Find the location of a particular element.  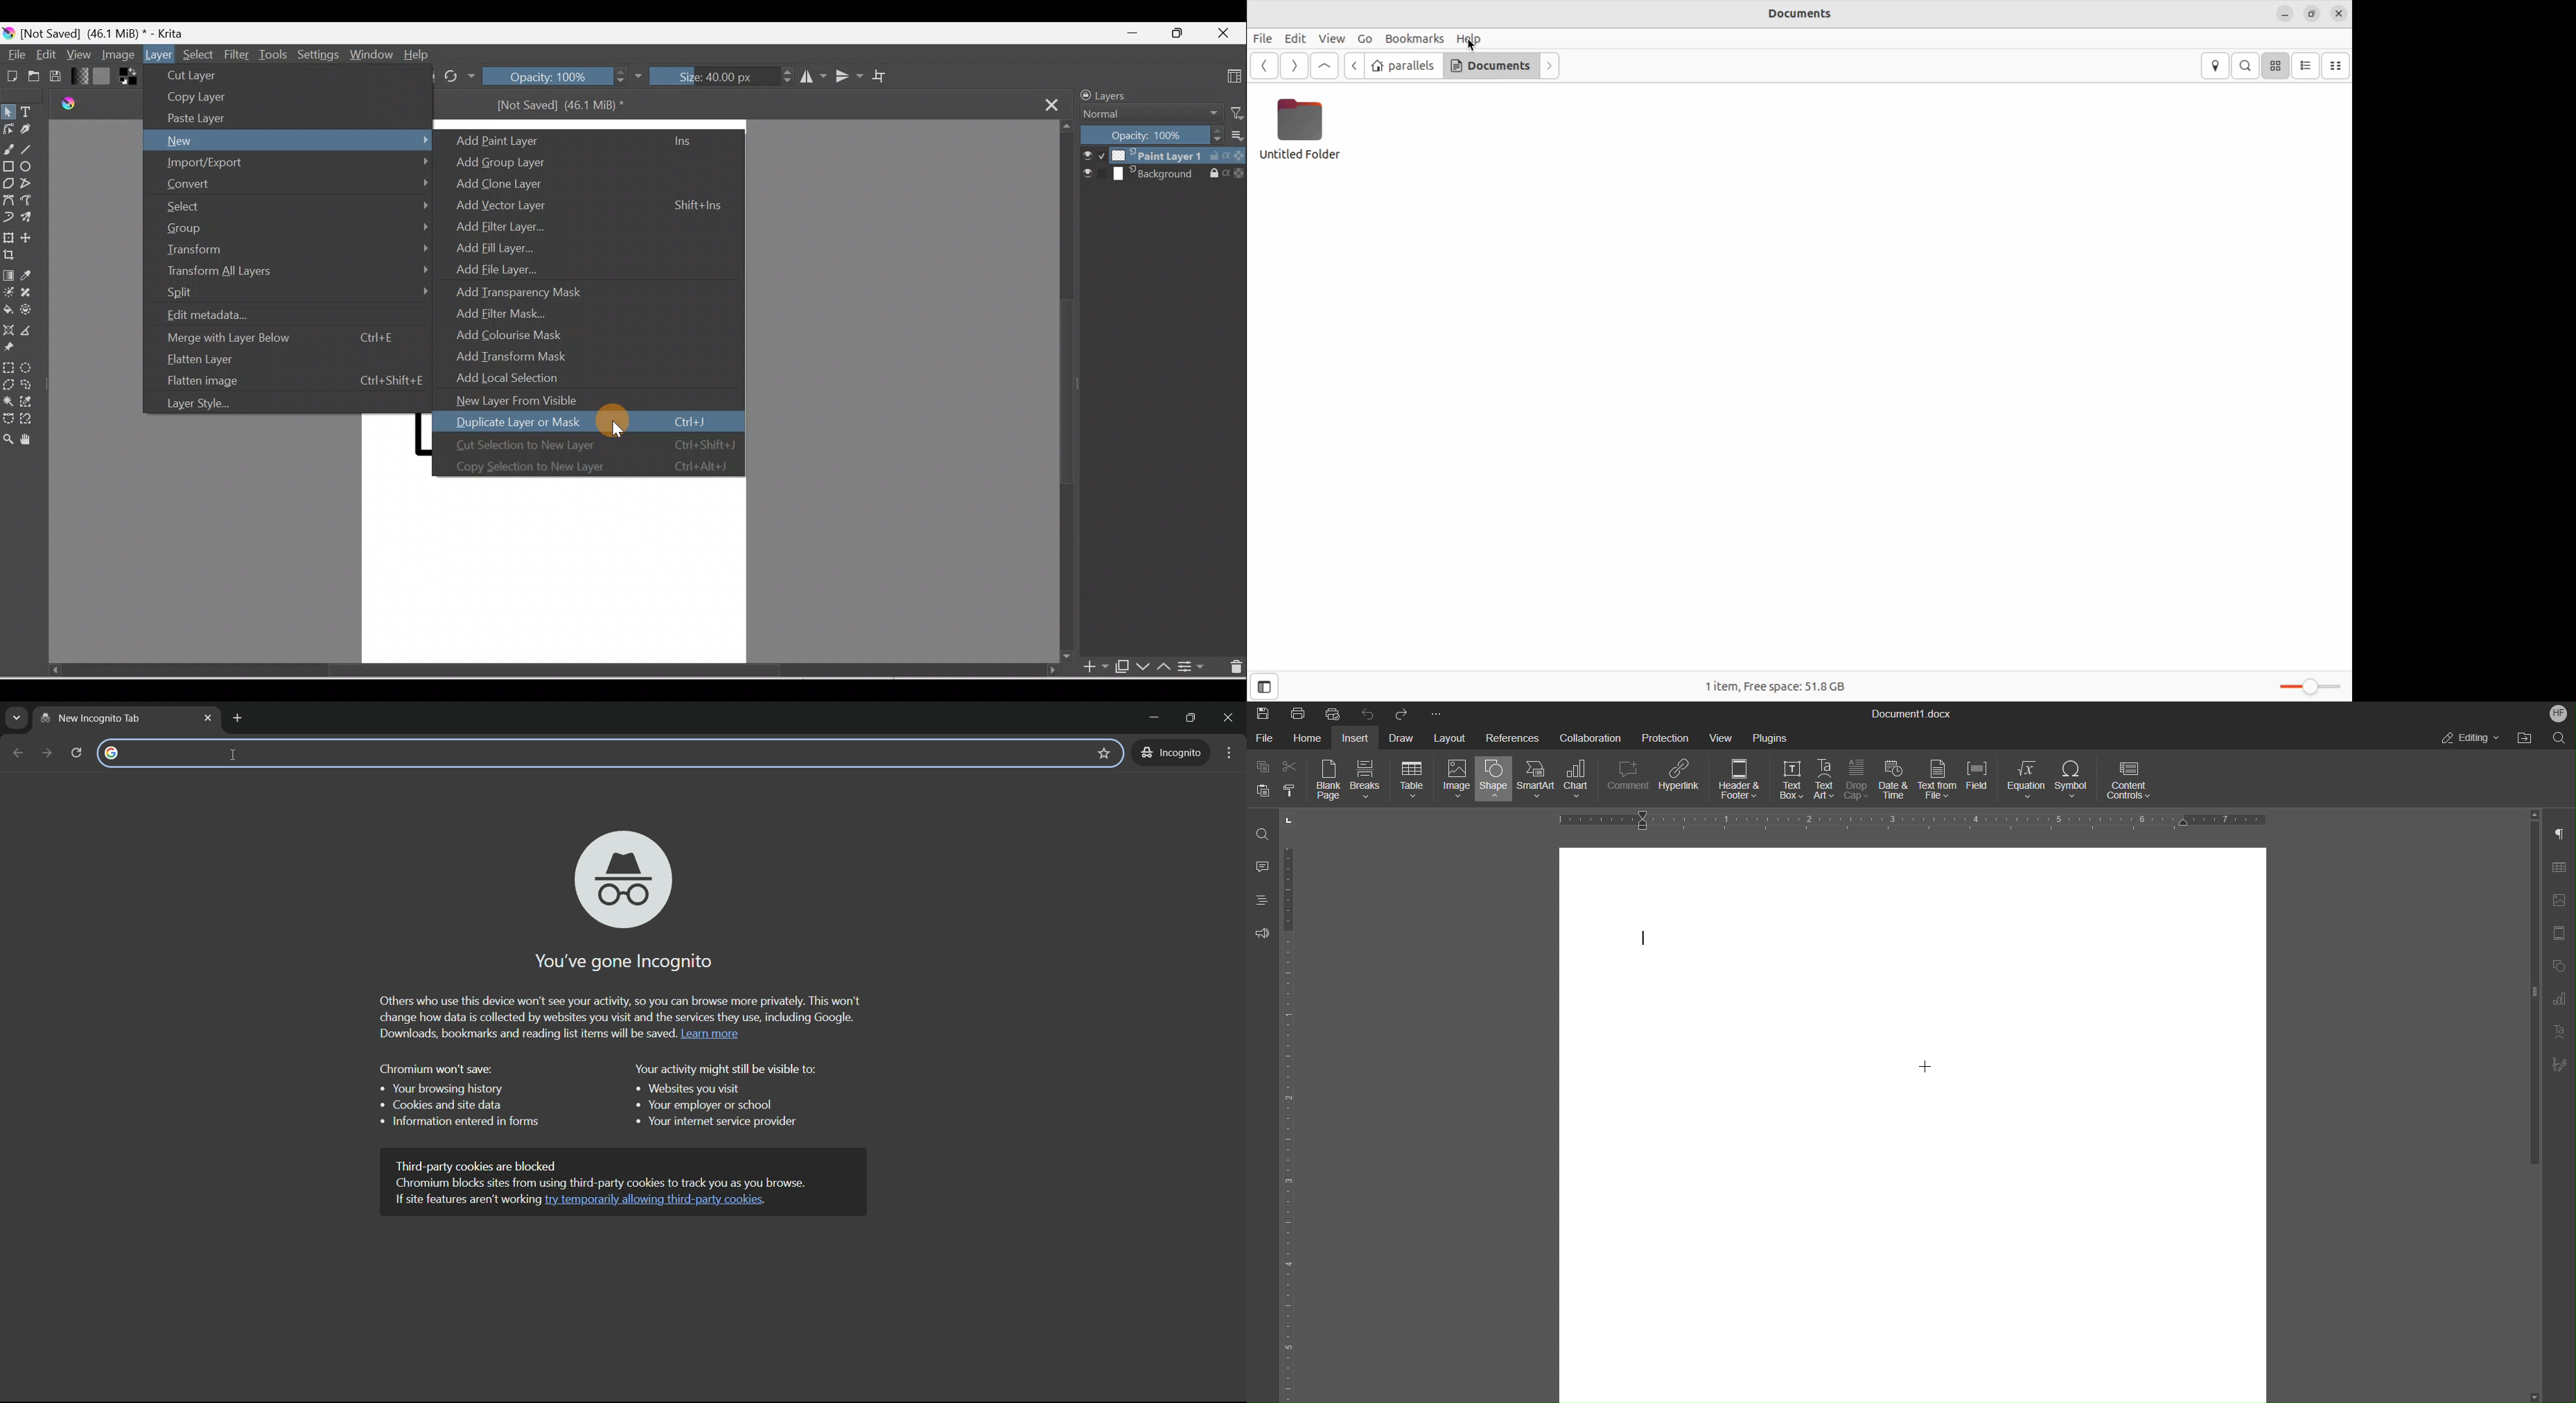

If site features aren't working is located at coordinates (461, 1203).